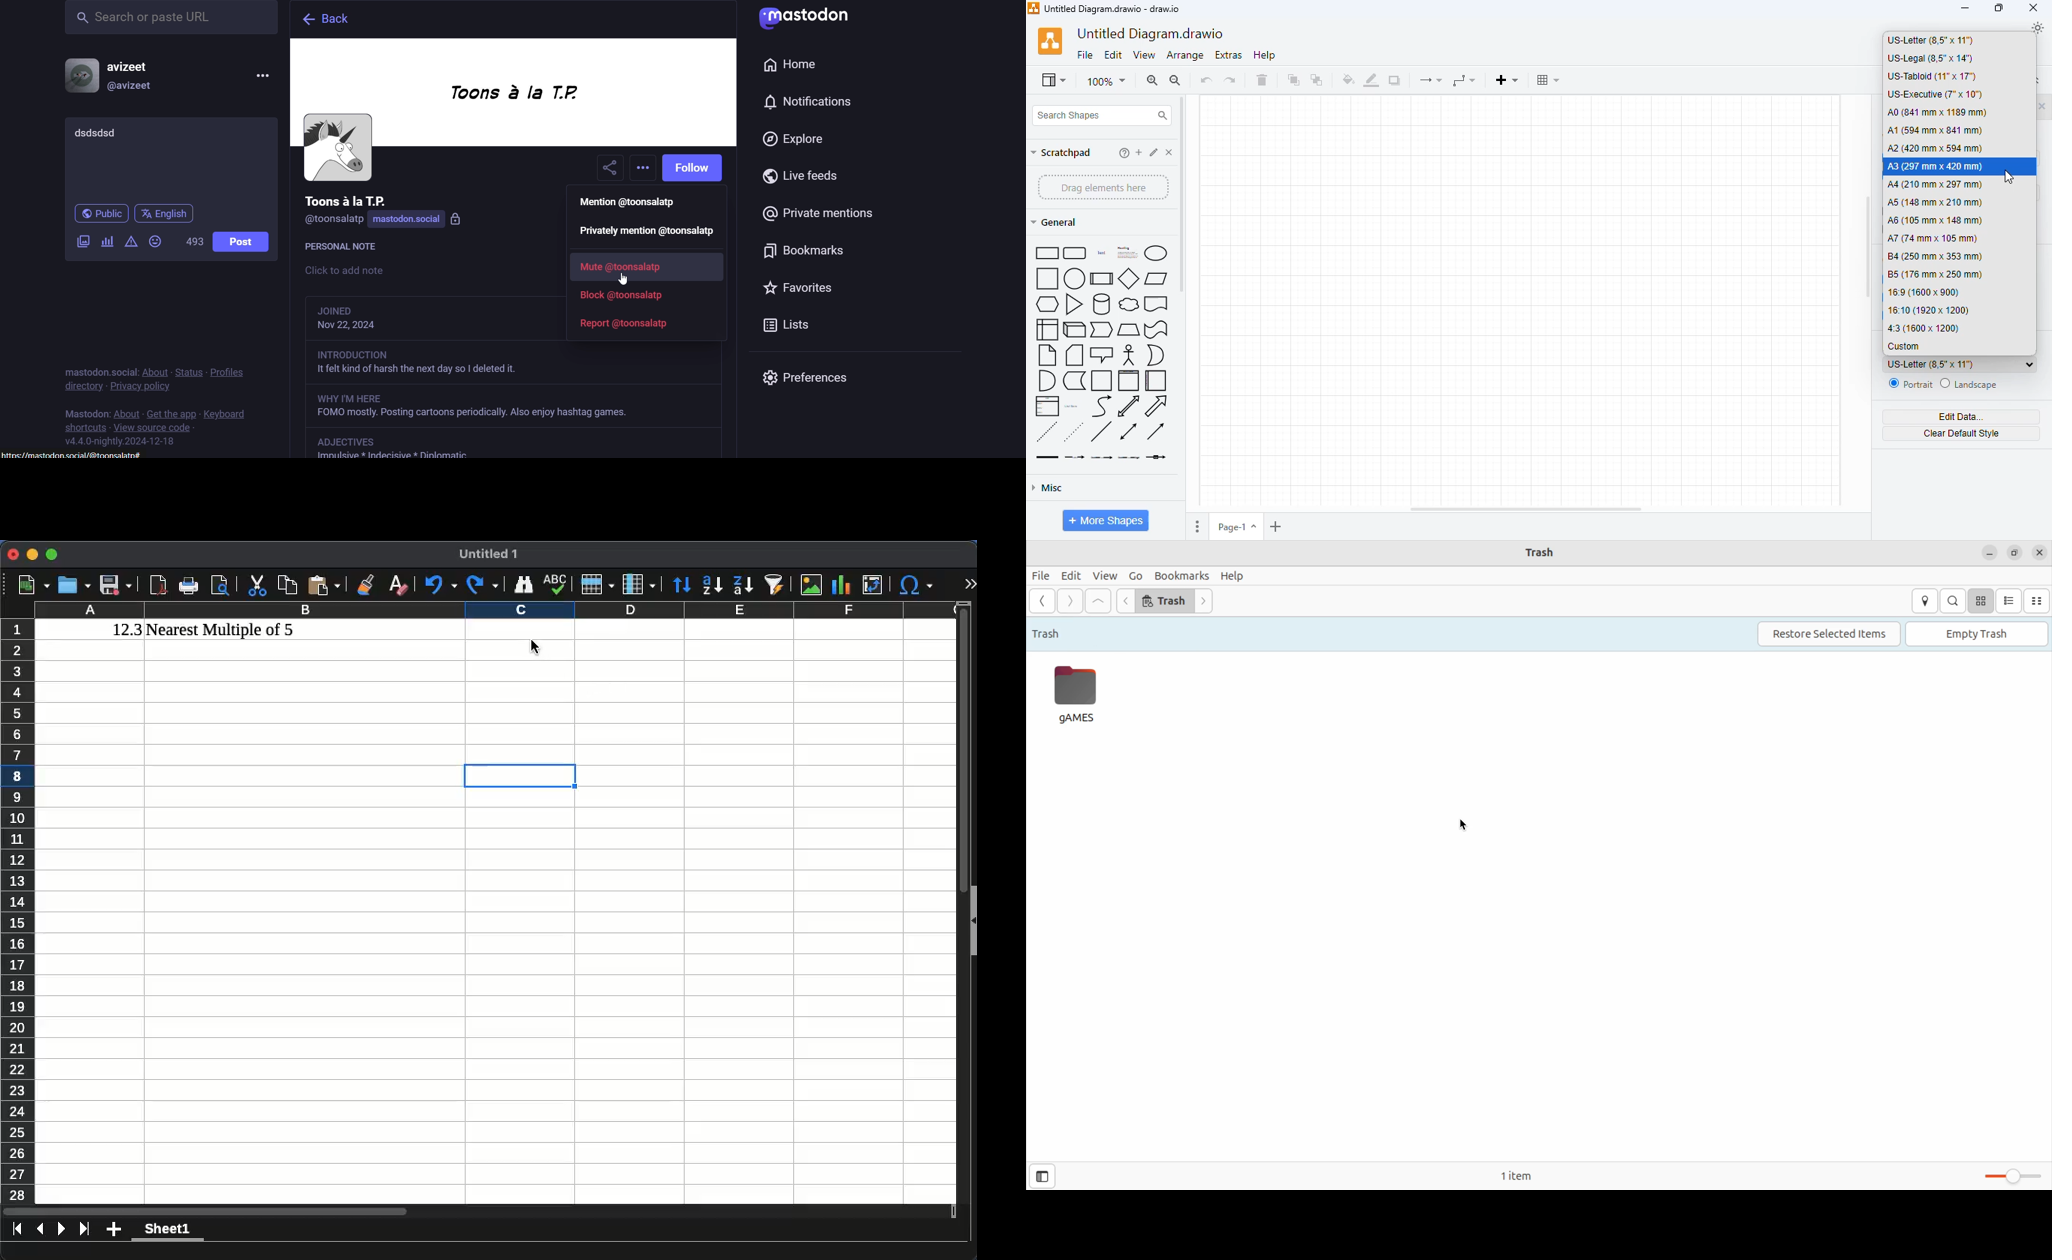 This screenshot has height=1260, width=2072. Describe the element at coordinates (1126, 252) in the screenshot. I see `heading` at that location.